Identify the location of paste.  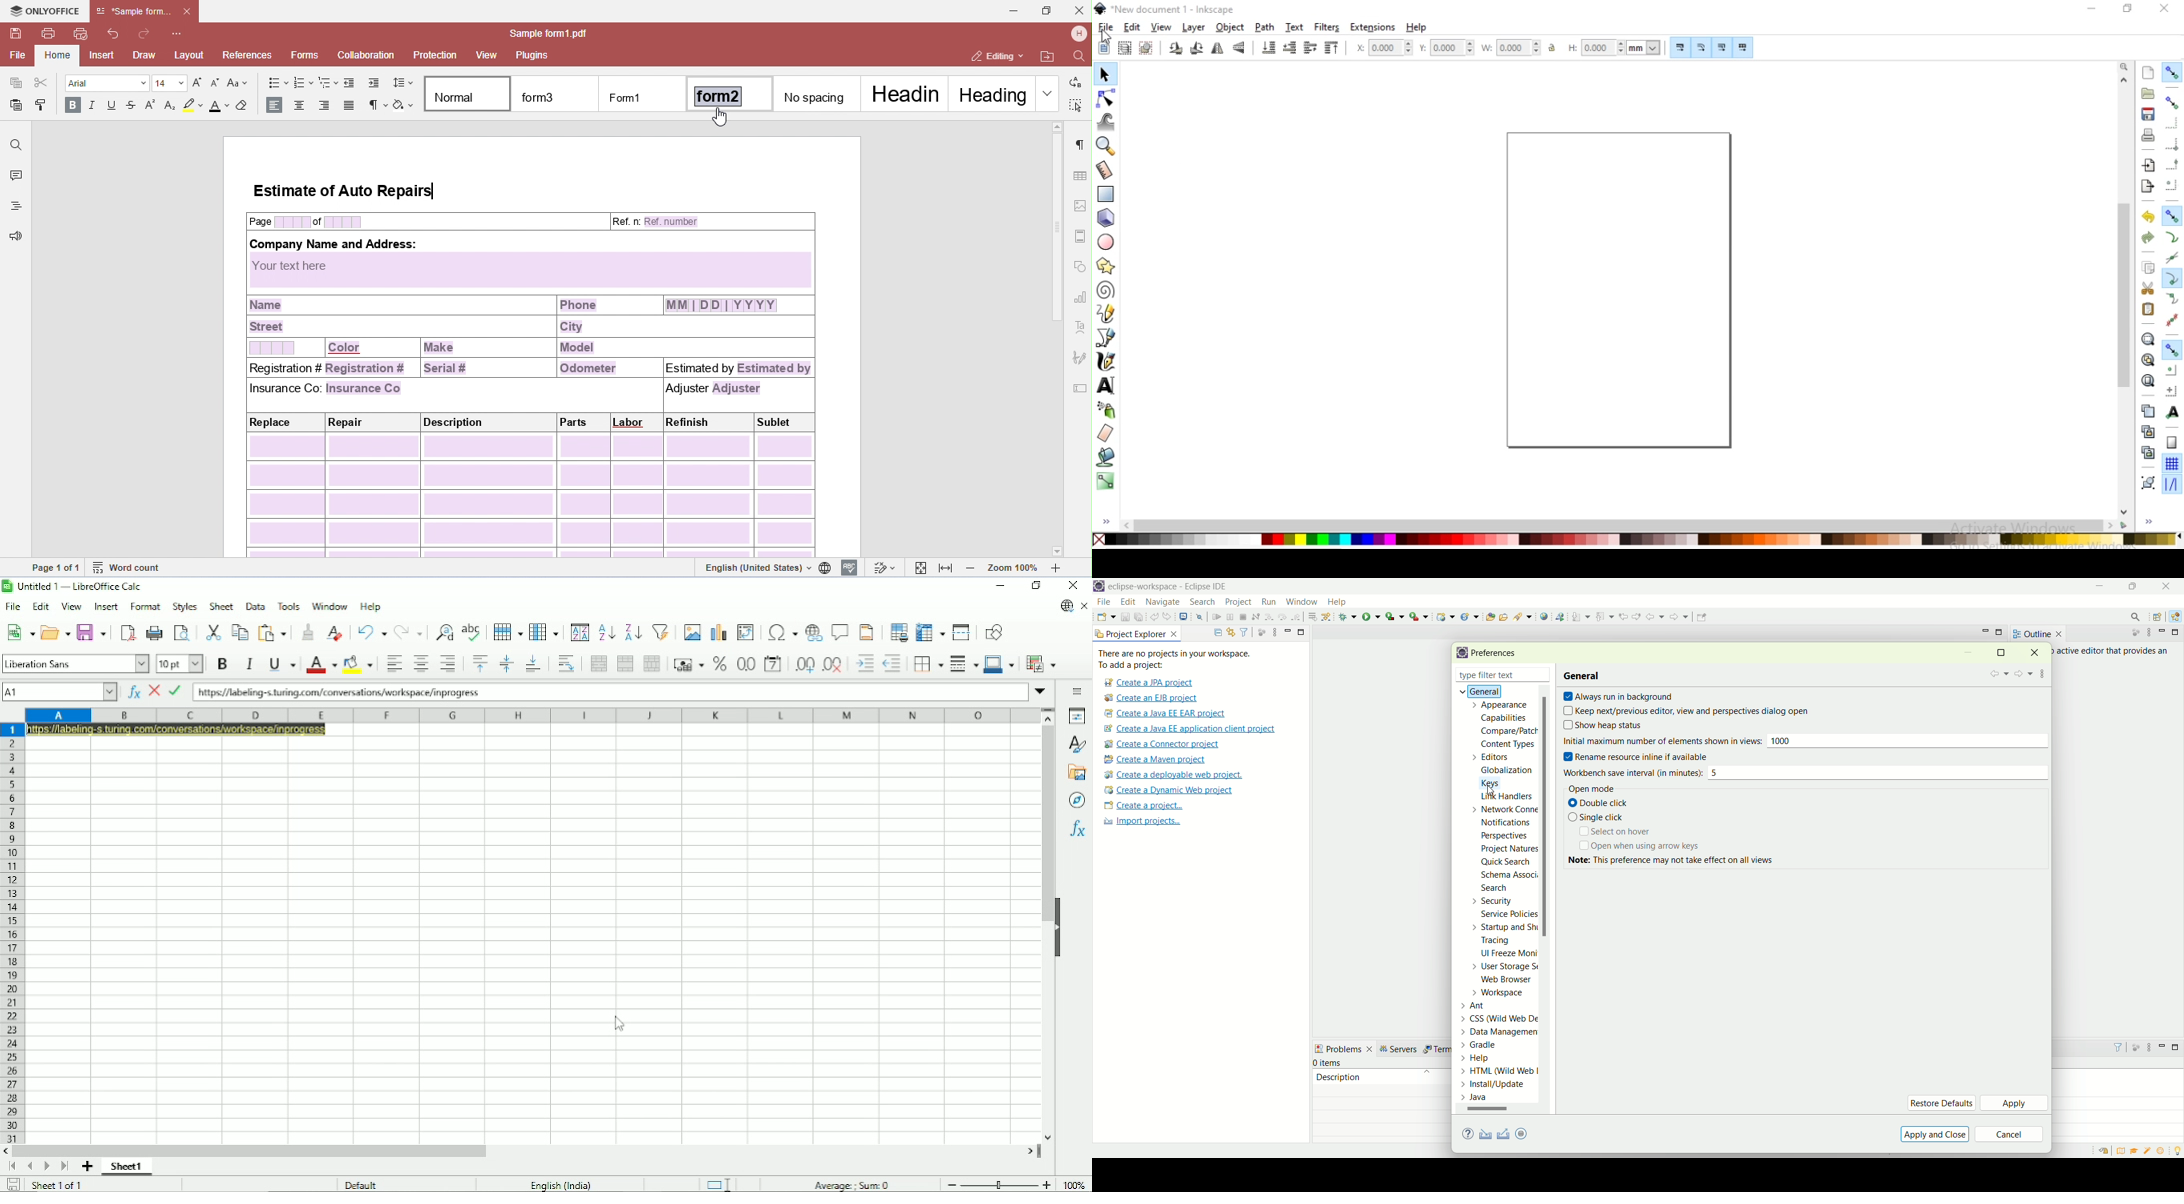
(2148, 310).